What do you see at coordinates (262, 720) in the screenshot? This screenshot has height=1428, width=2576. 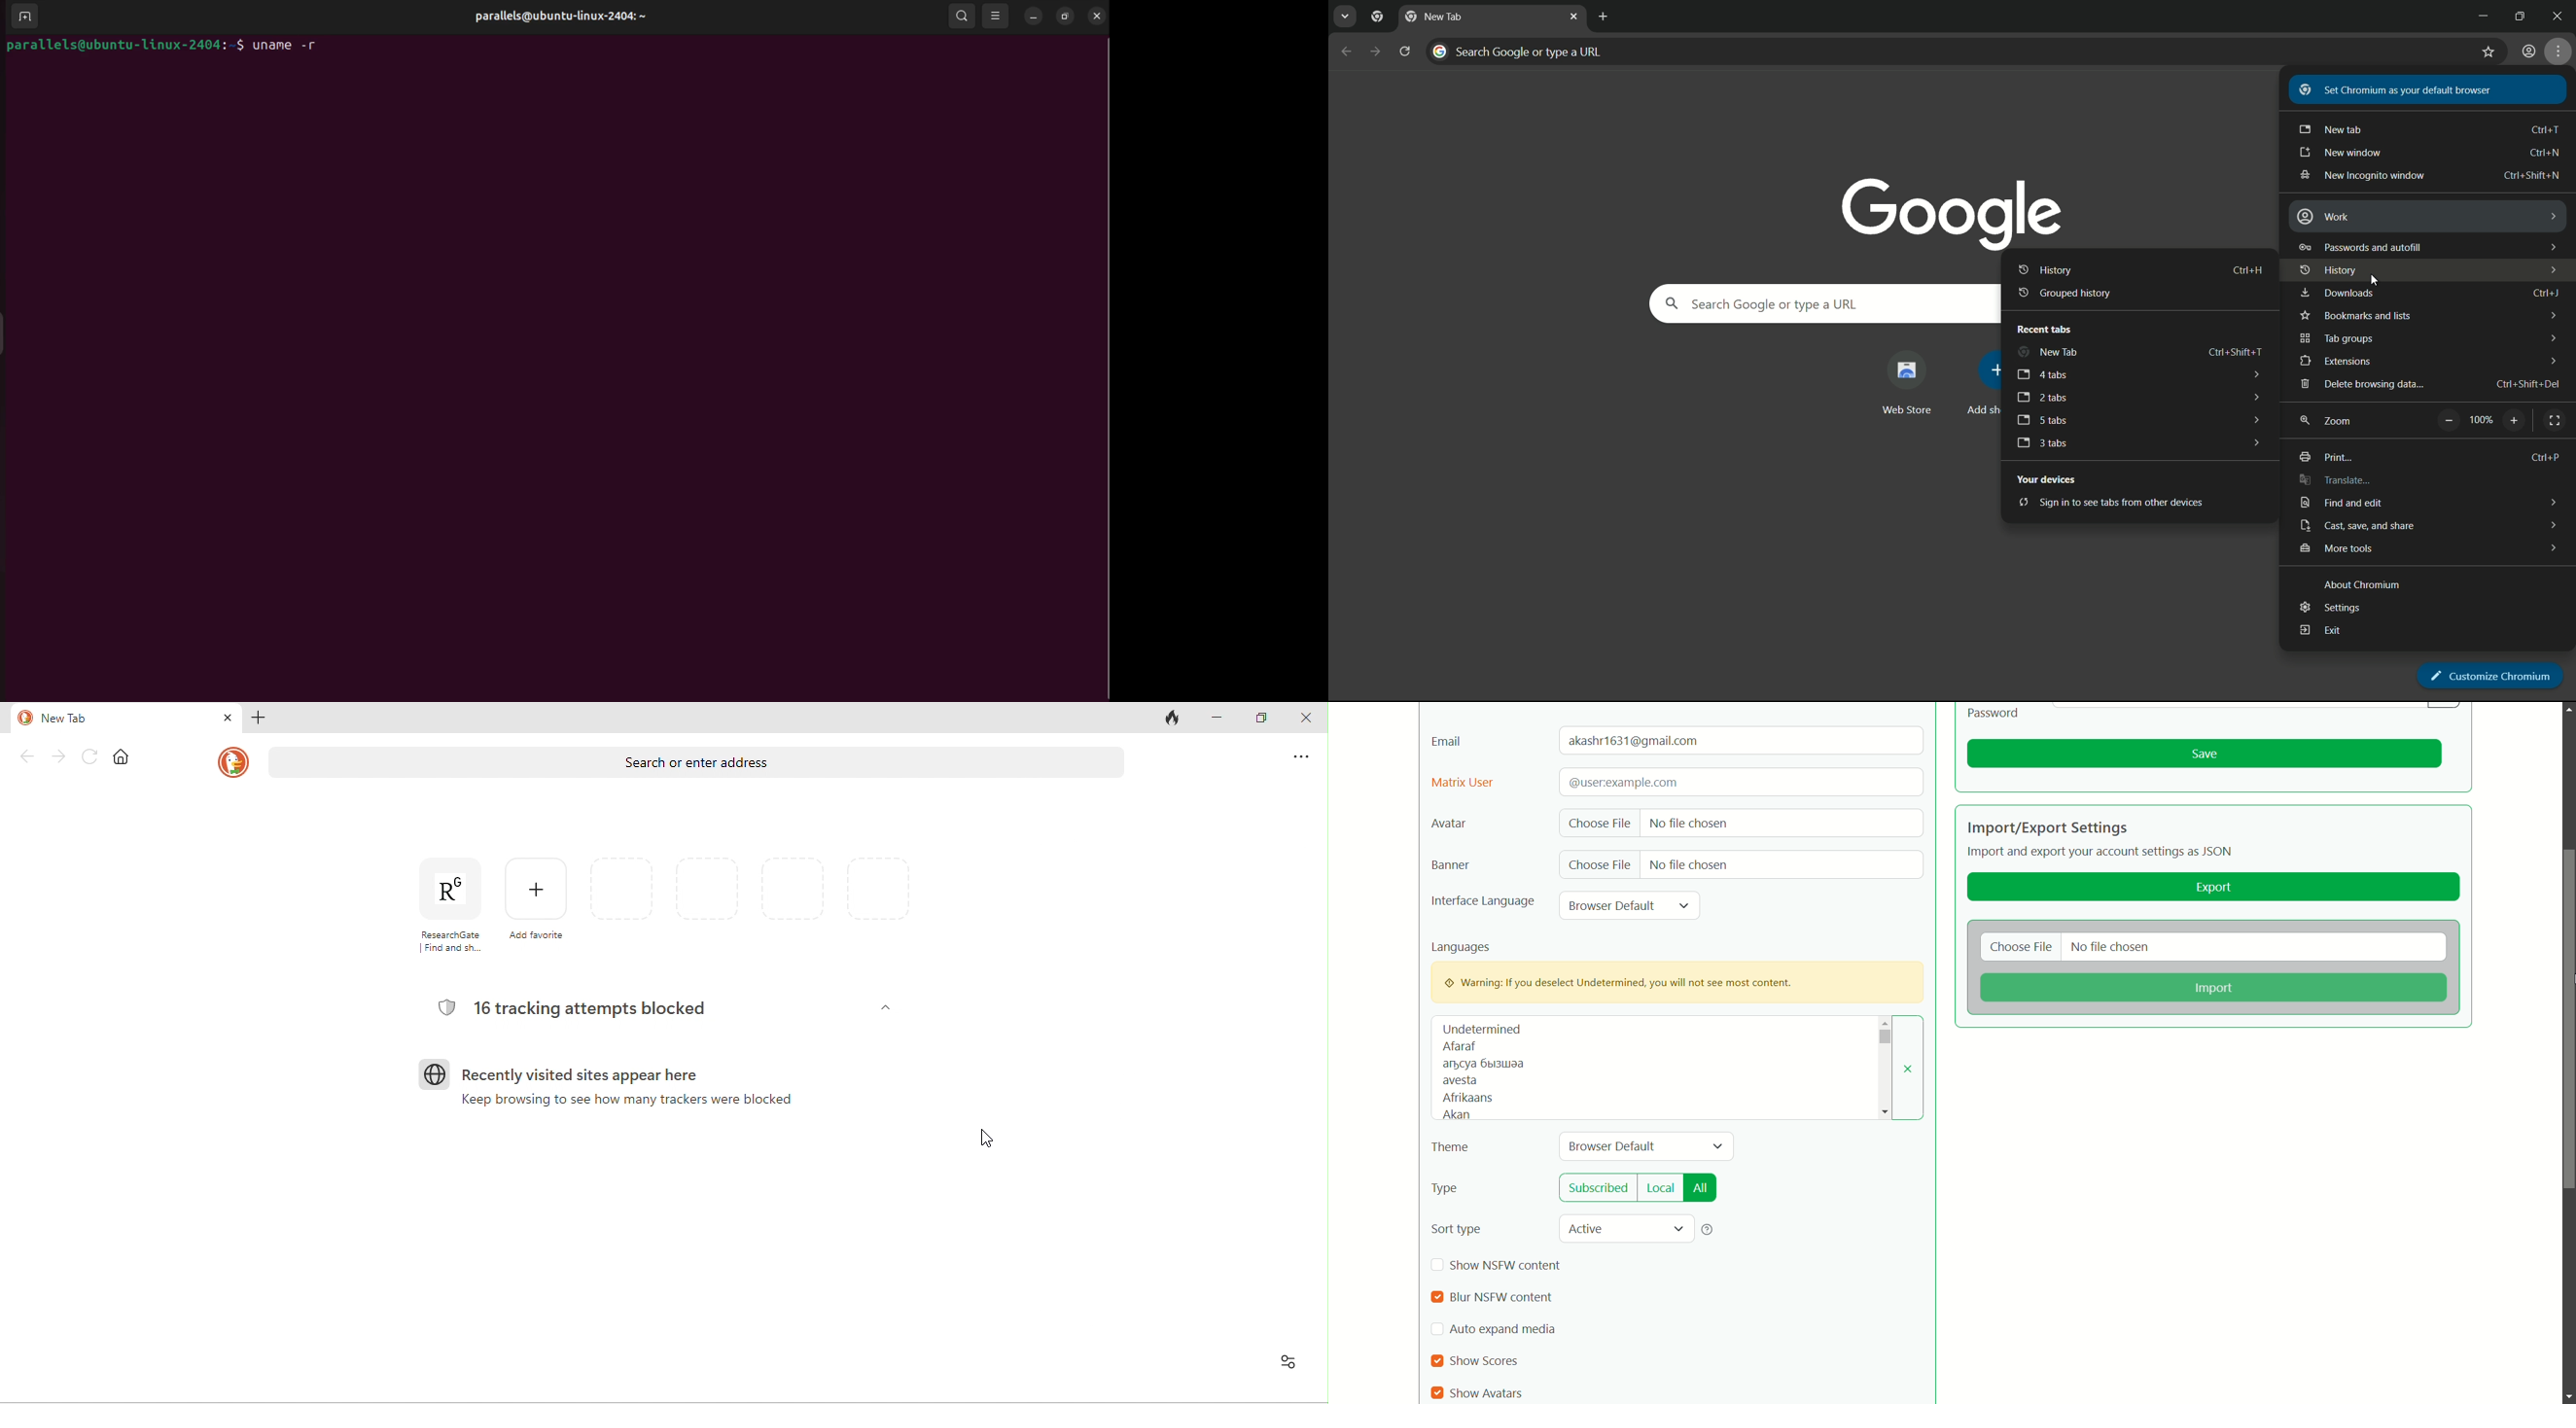 I see `add tab` at bounding box center [262, 720].